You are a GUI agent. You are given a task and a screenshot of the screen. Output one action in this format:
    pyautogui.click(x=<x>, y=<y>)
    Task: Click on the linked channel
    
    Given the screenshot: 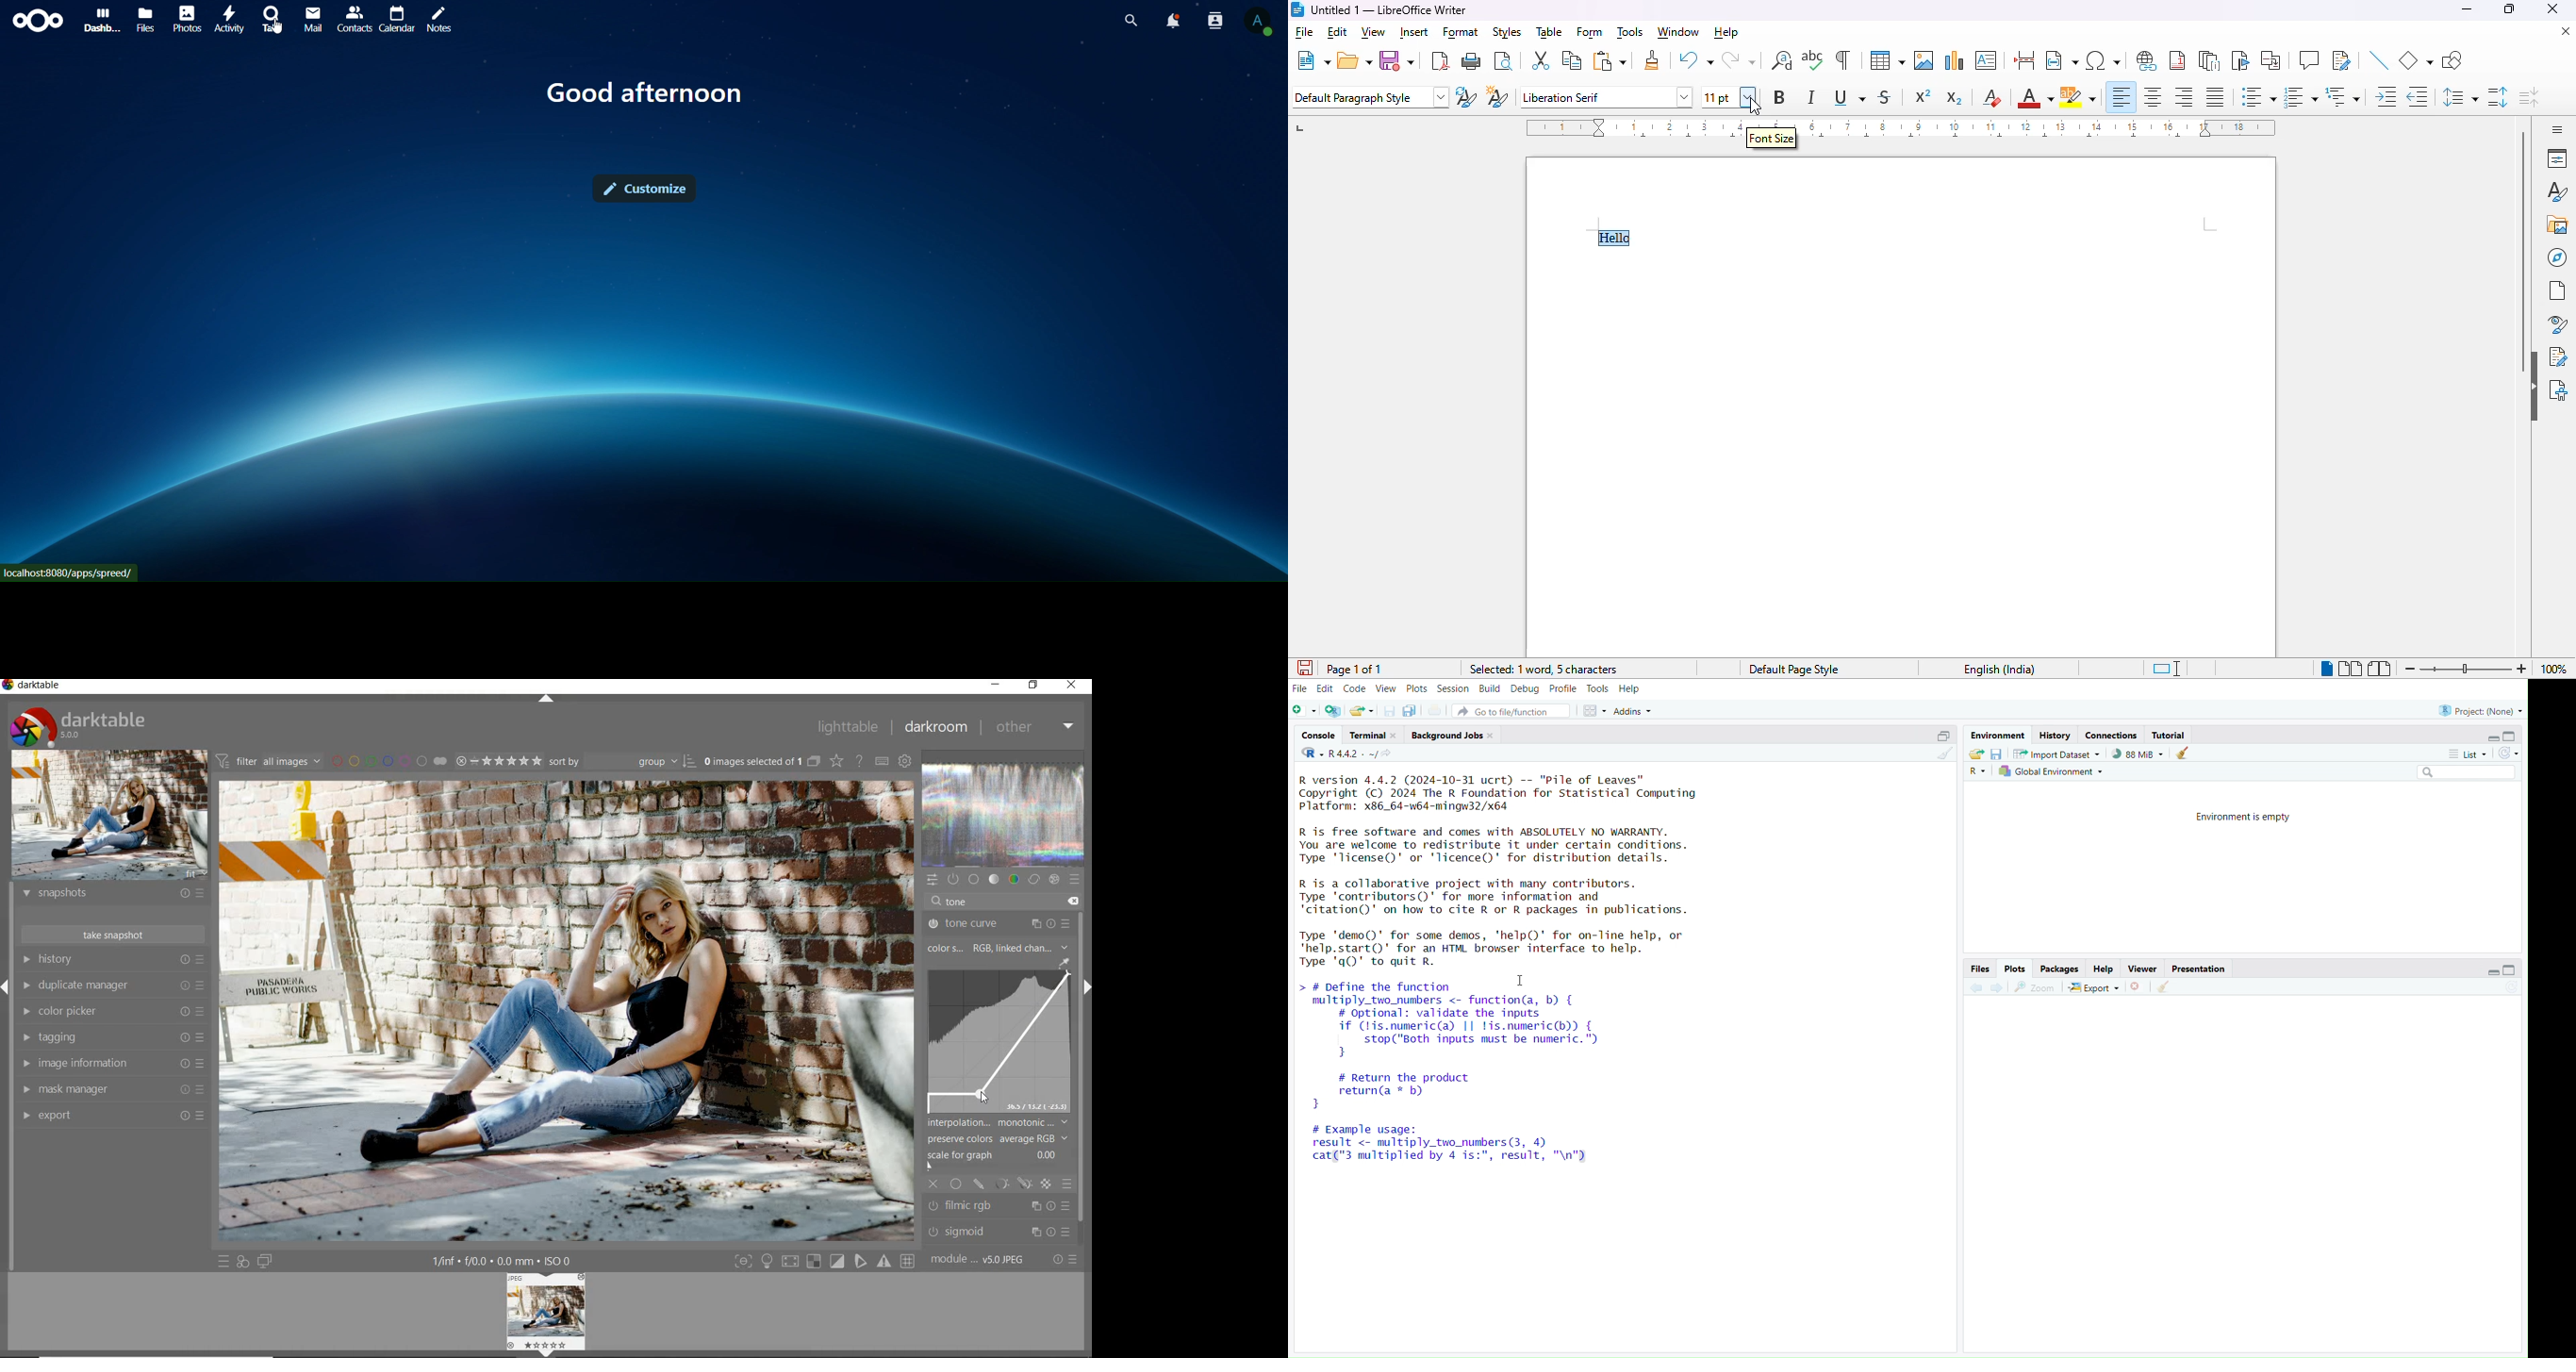 What is the action you would take?
    pyautogui.click(x=1036, y=947)
    